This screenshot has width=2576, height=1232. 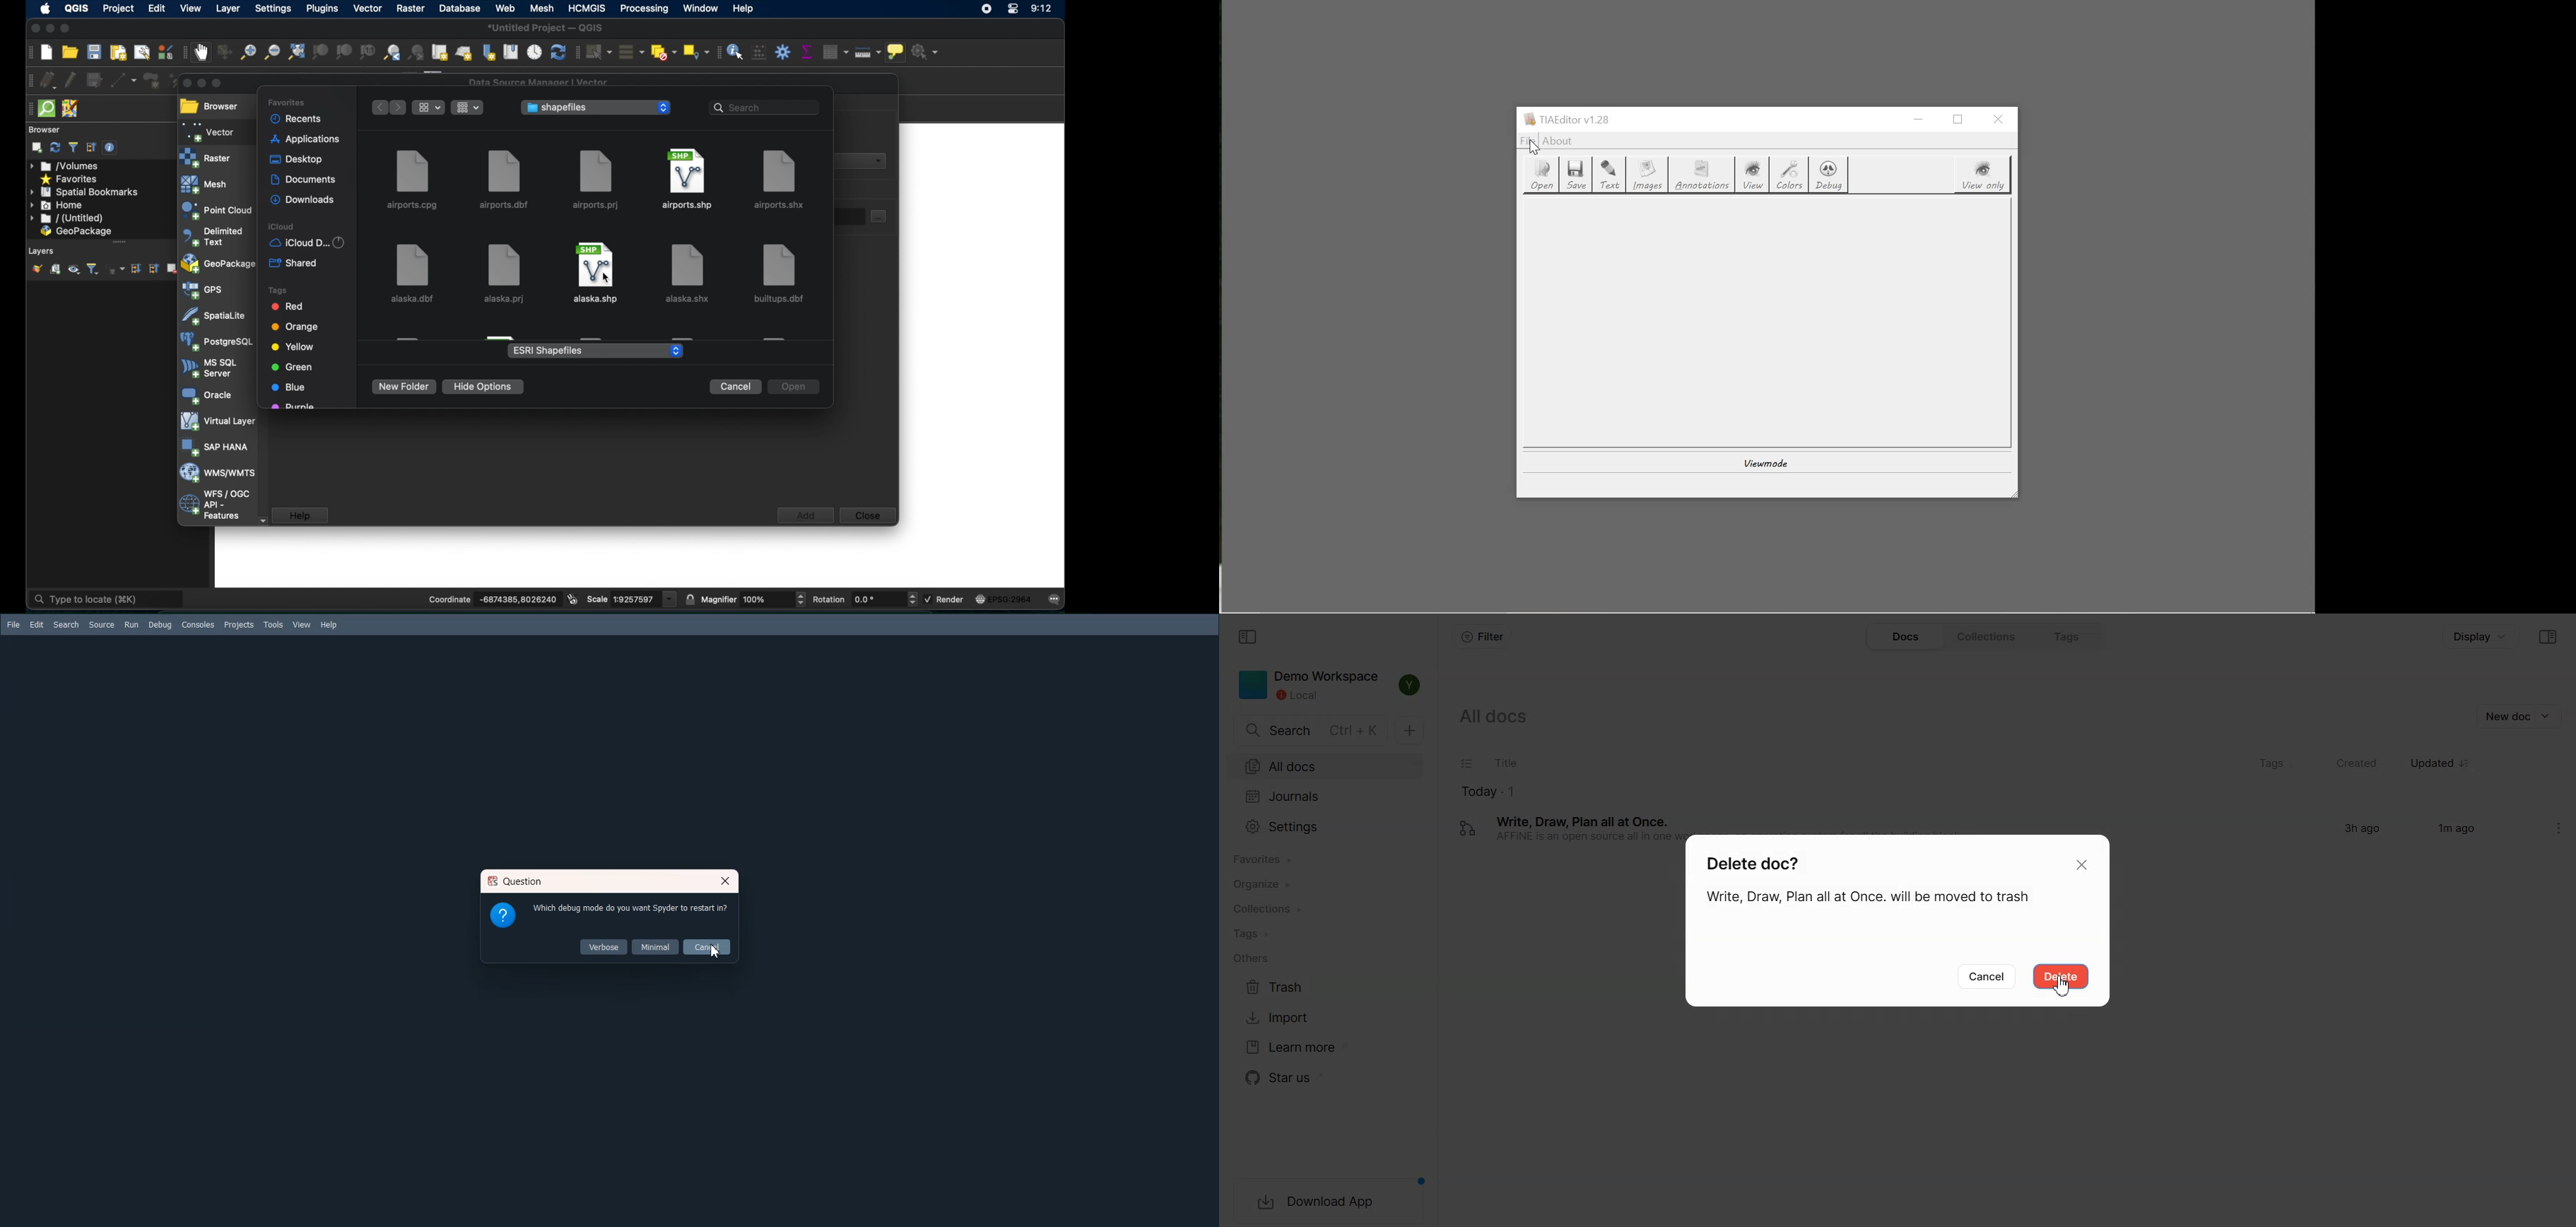 I want to click on refresh, so click(x=557, y=52).